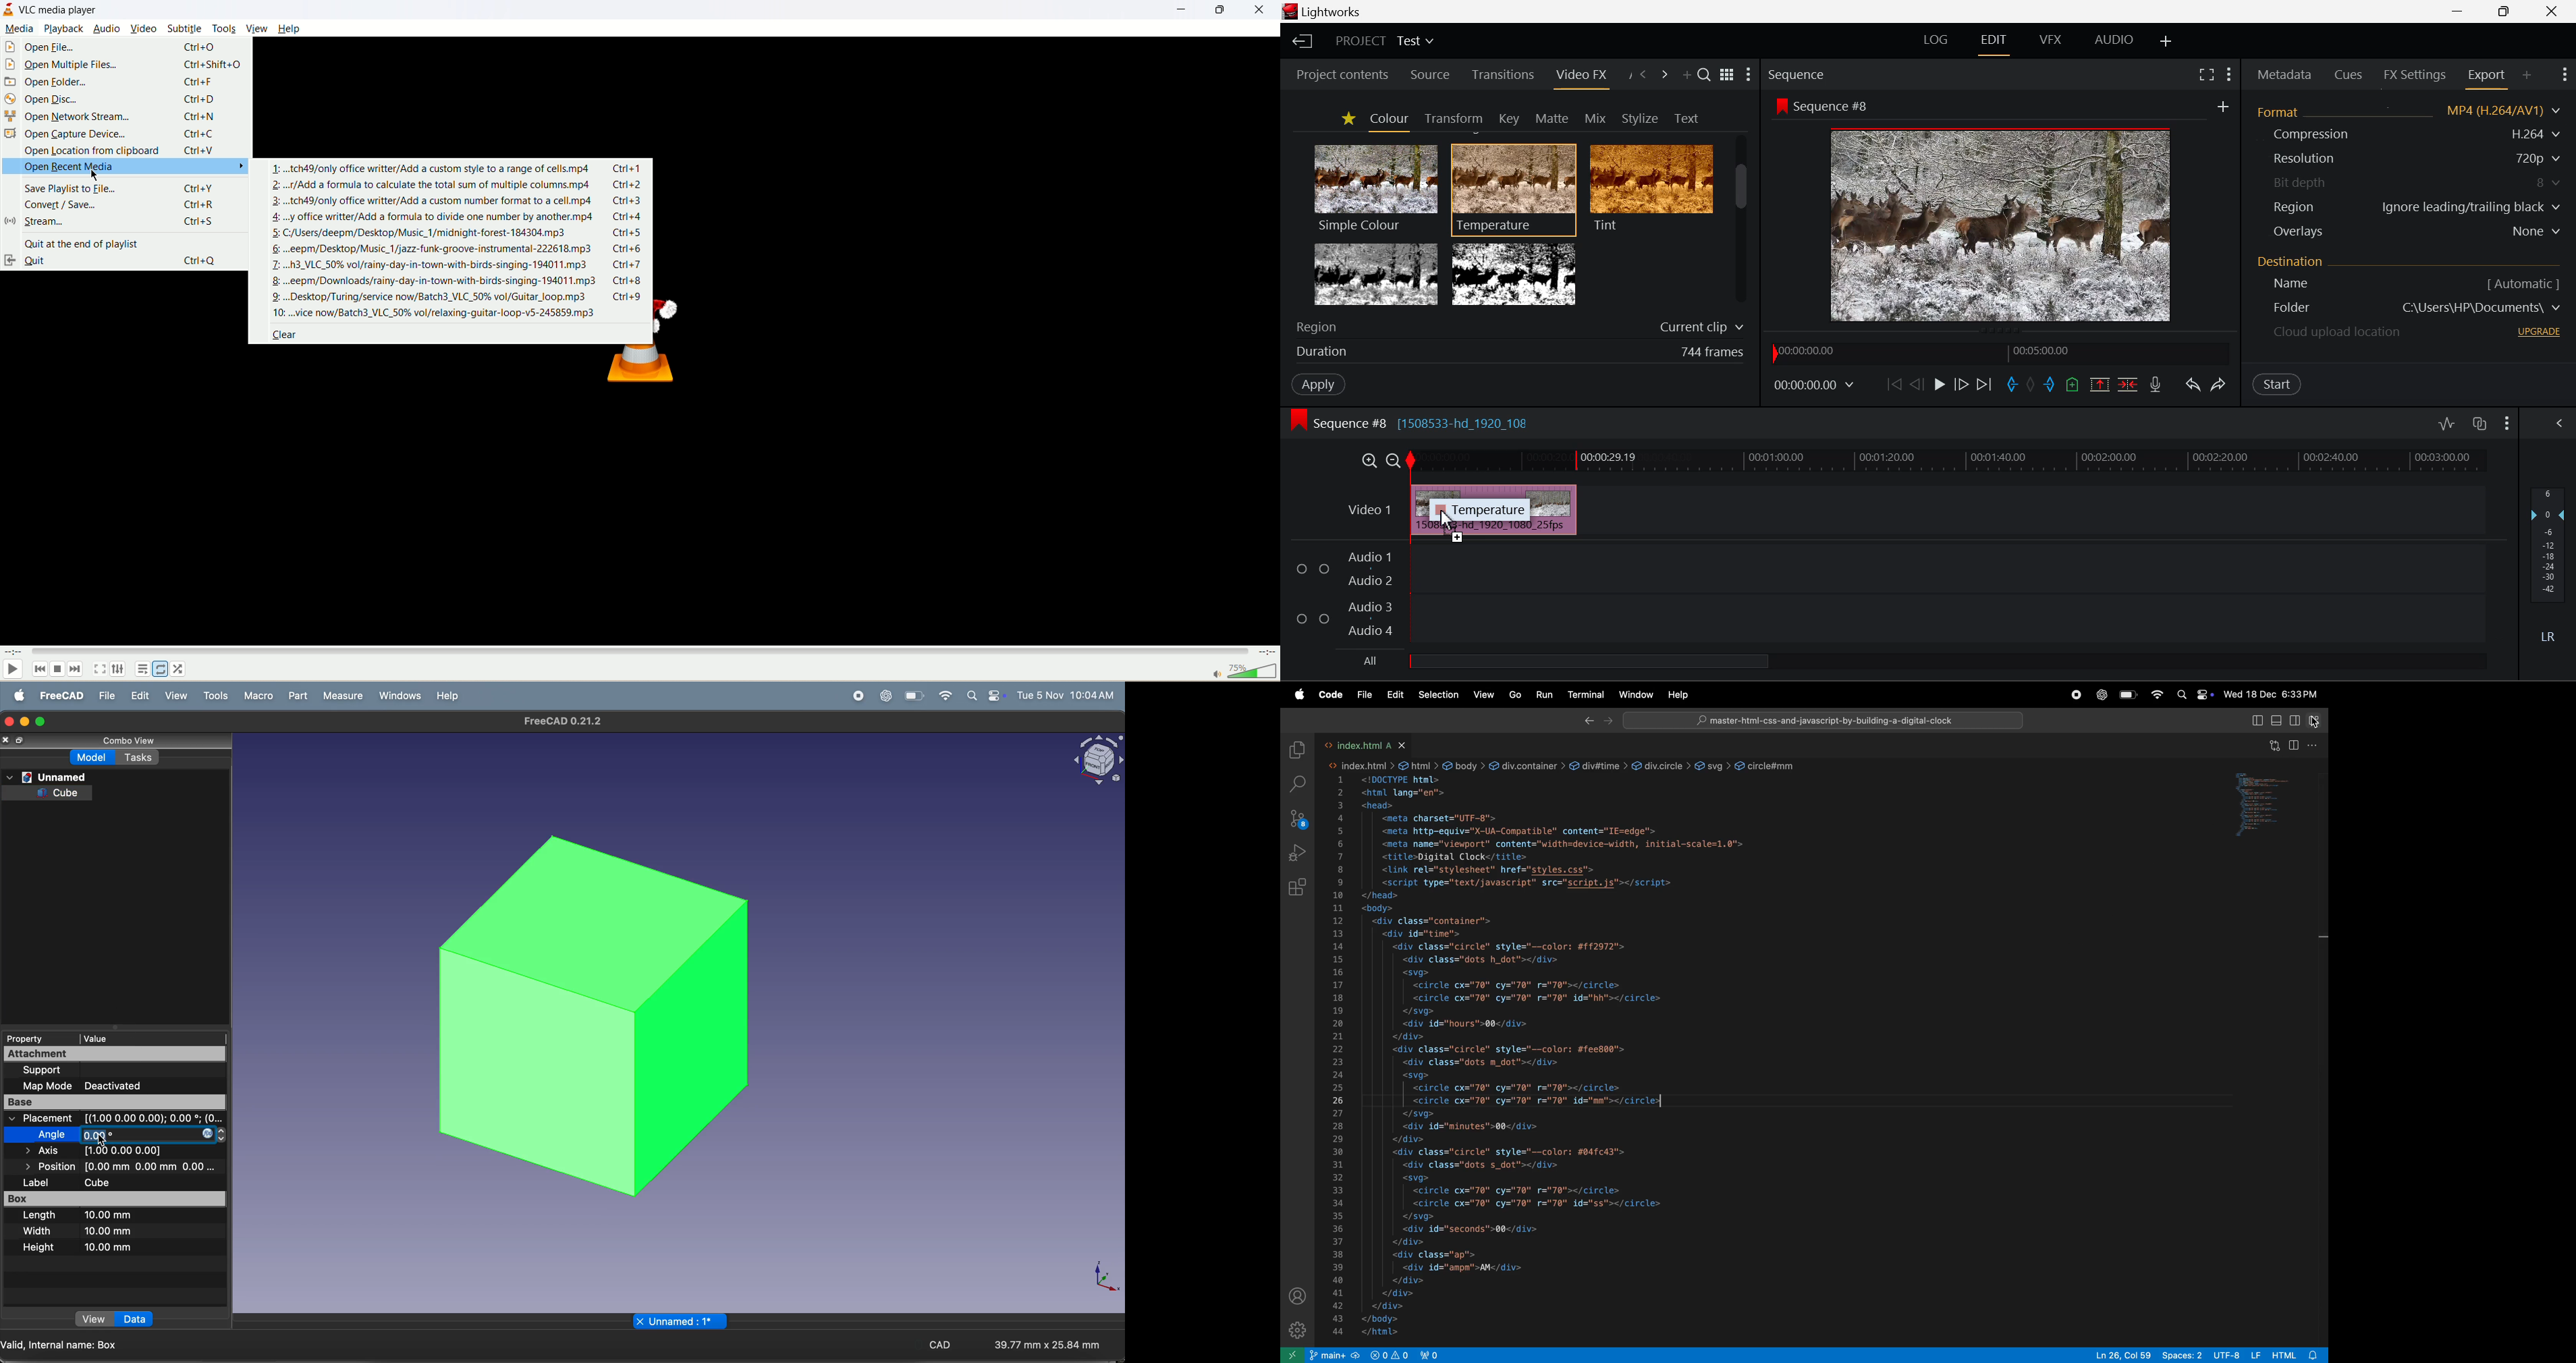 The image size is (2576, 1372). Describe the element at coordinates (2286, 283) in the screenshot. I see `Name [ Automatic ]` at that location.